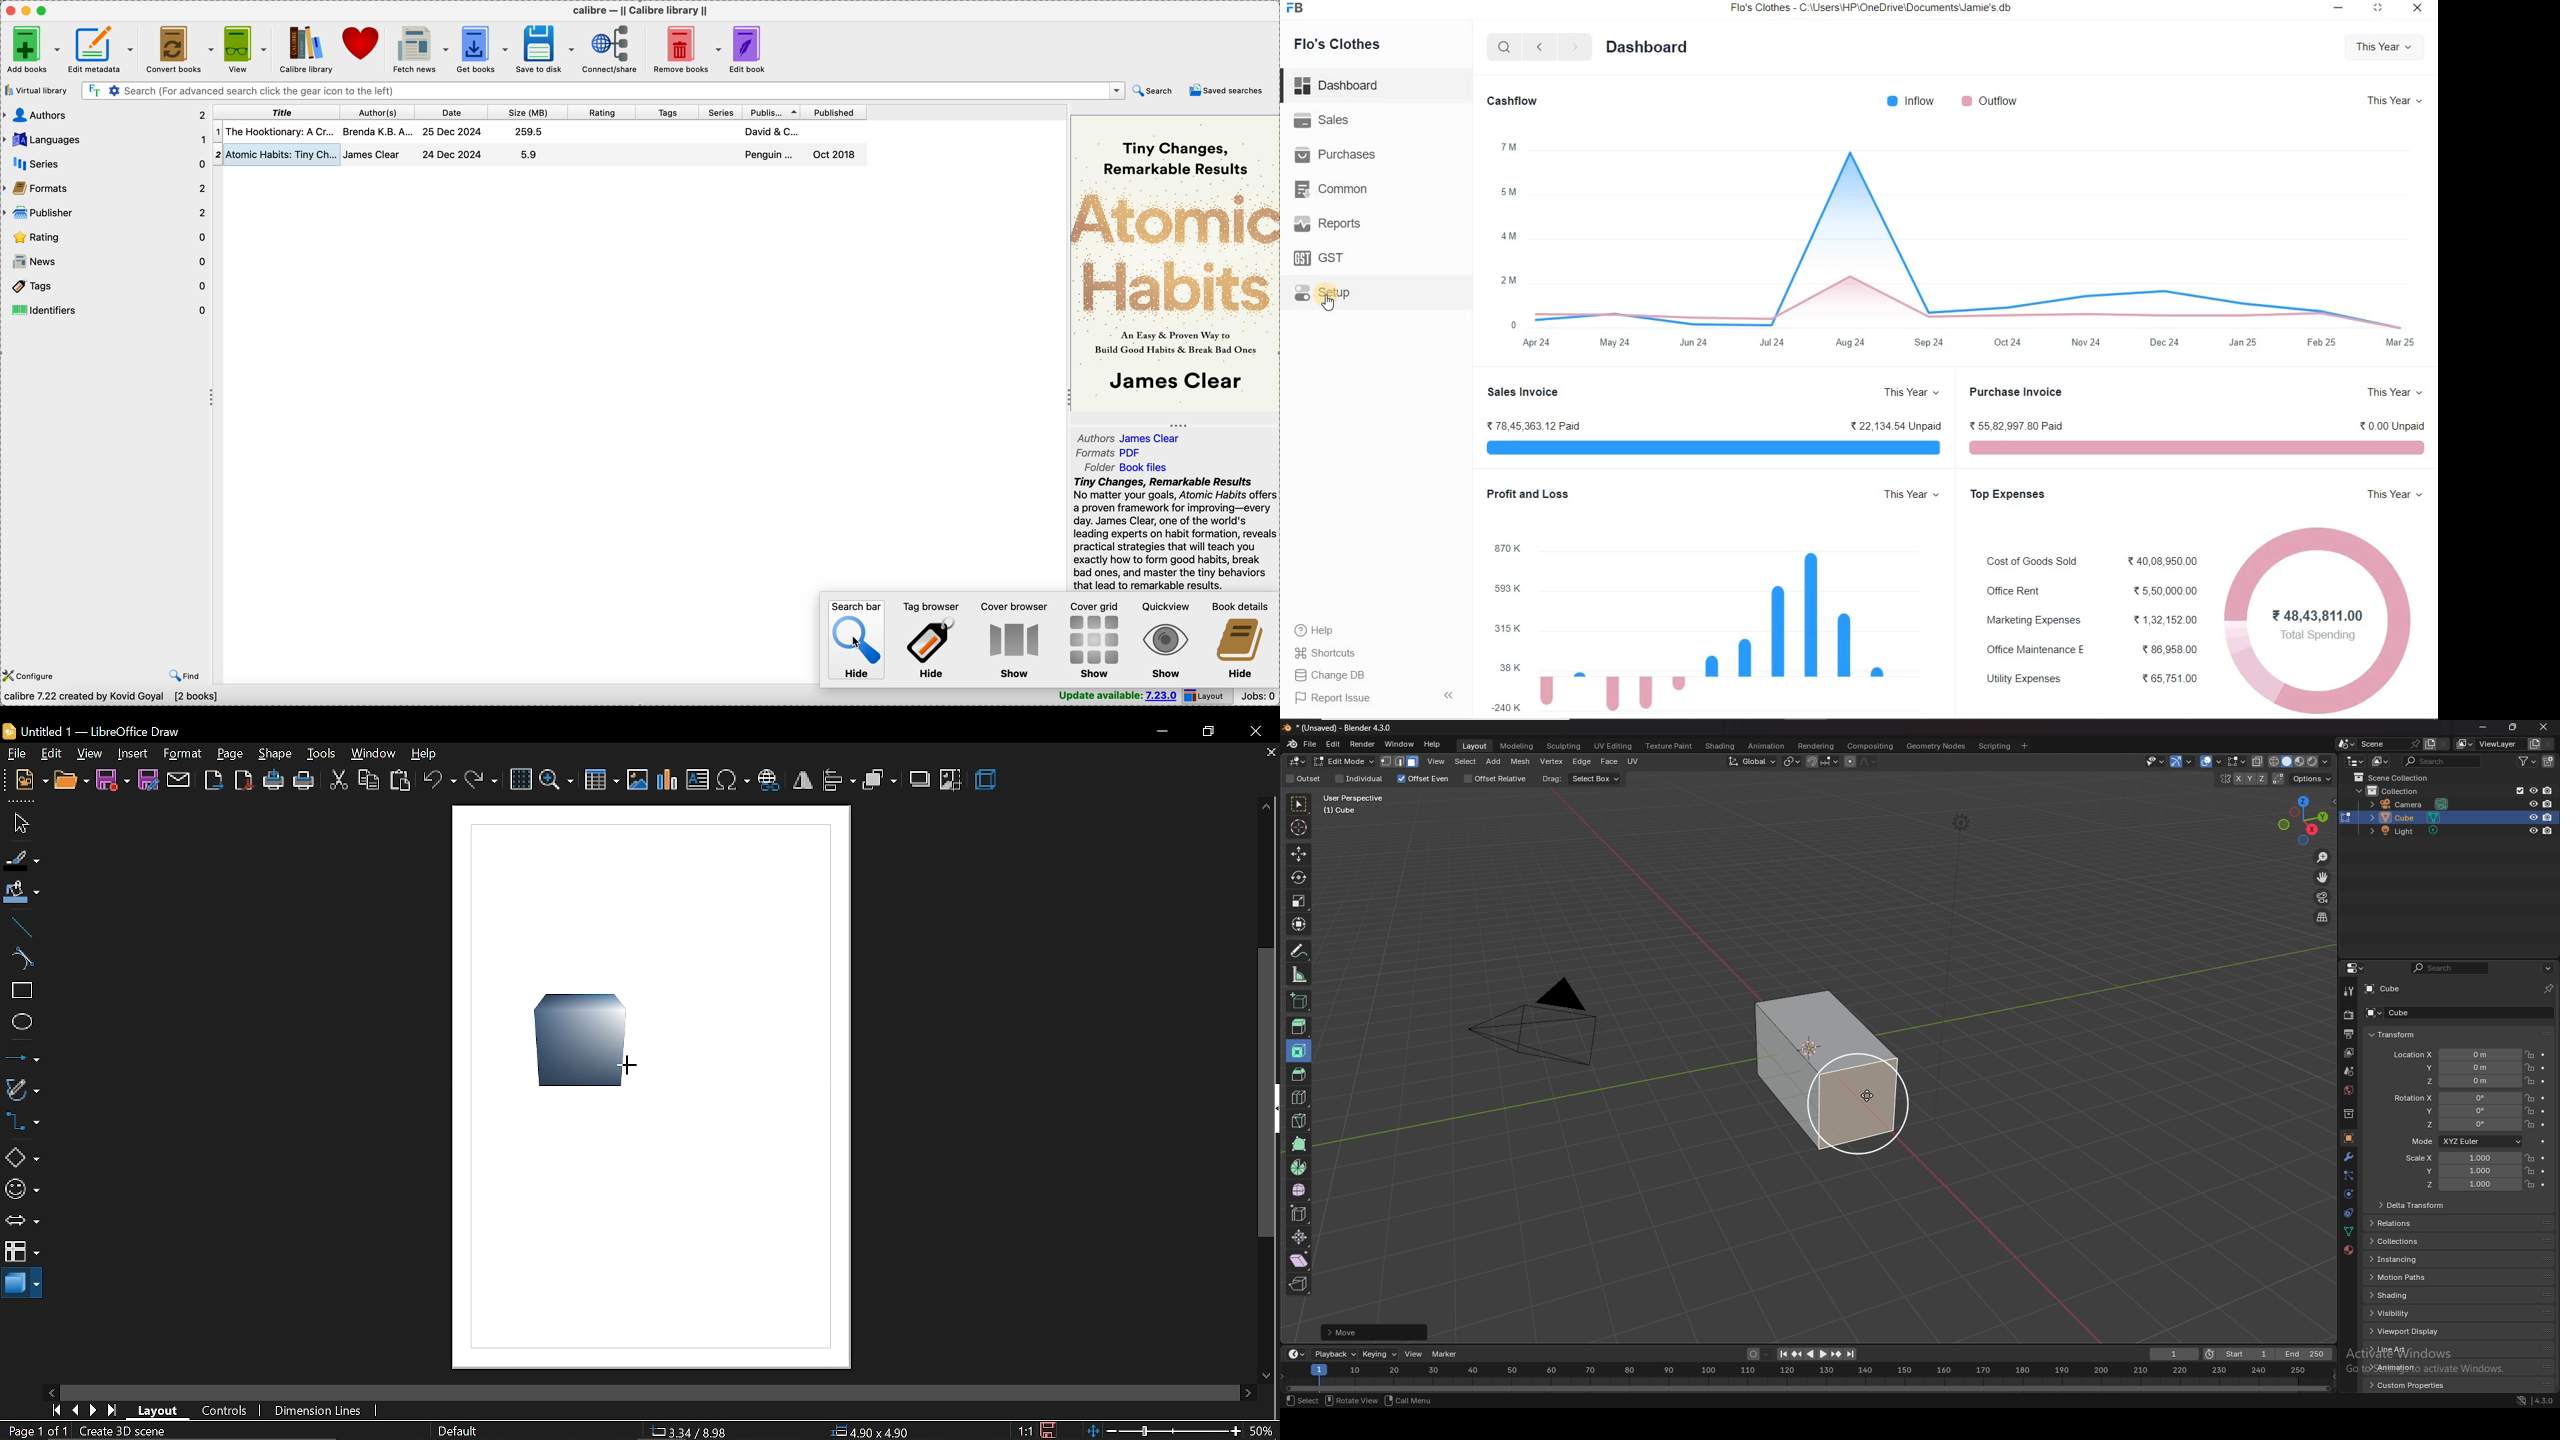 Image resolution: width=2576 pixels, height=1456 pixels. Describe the element at coordinates (1206, 734) in the screenshot. I see `restore down` at that location.